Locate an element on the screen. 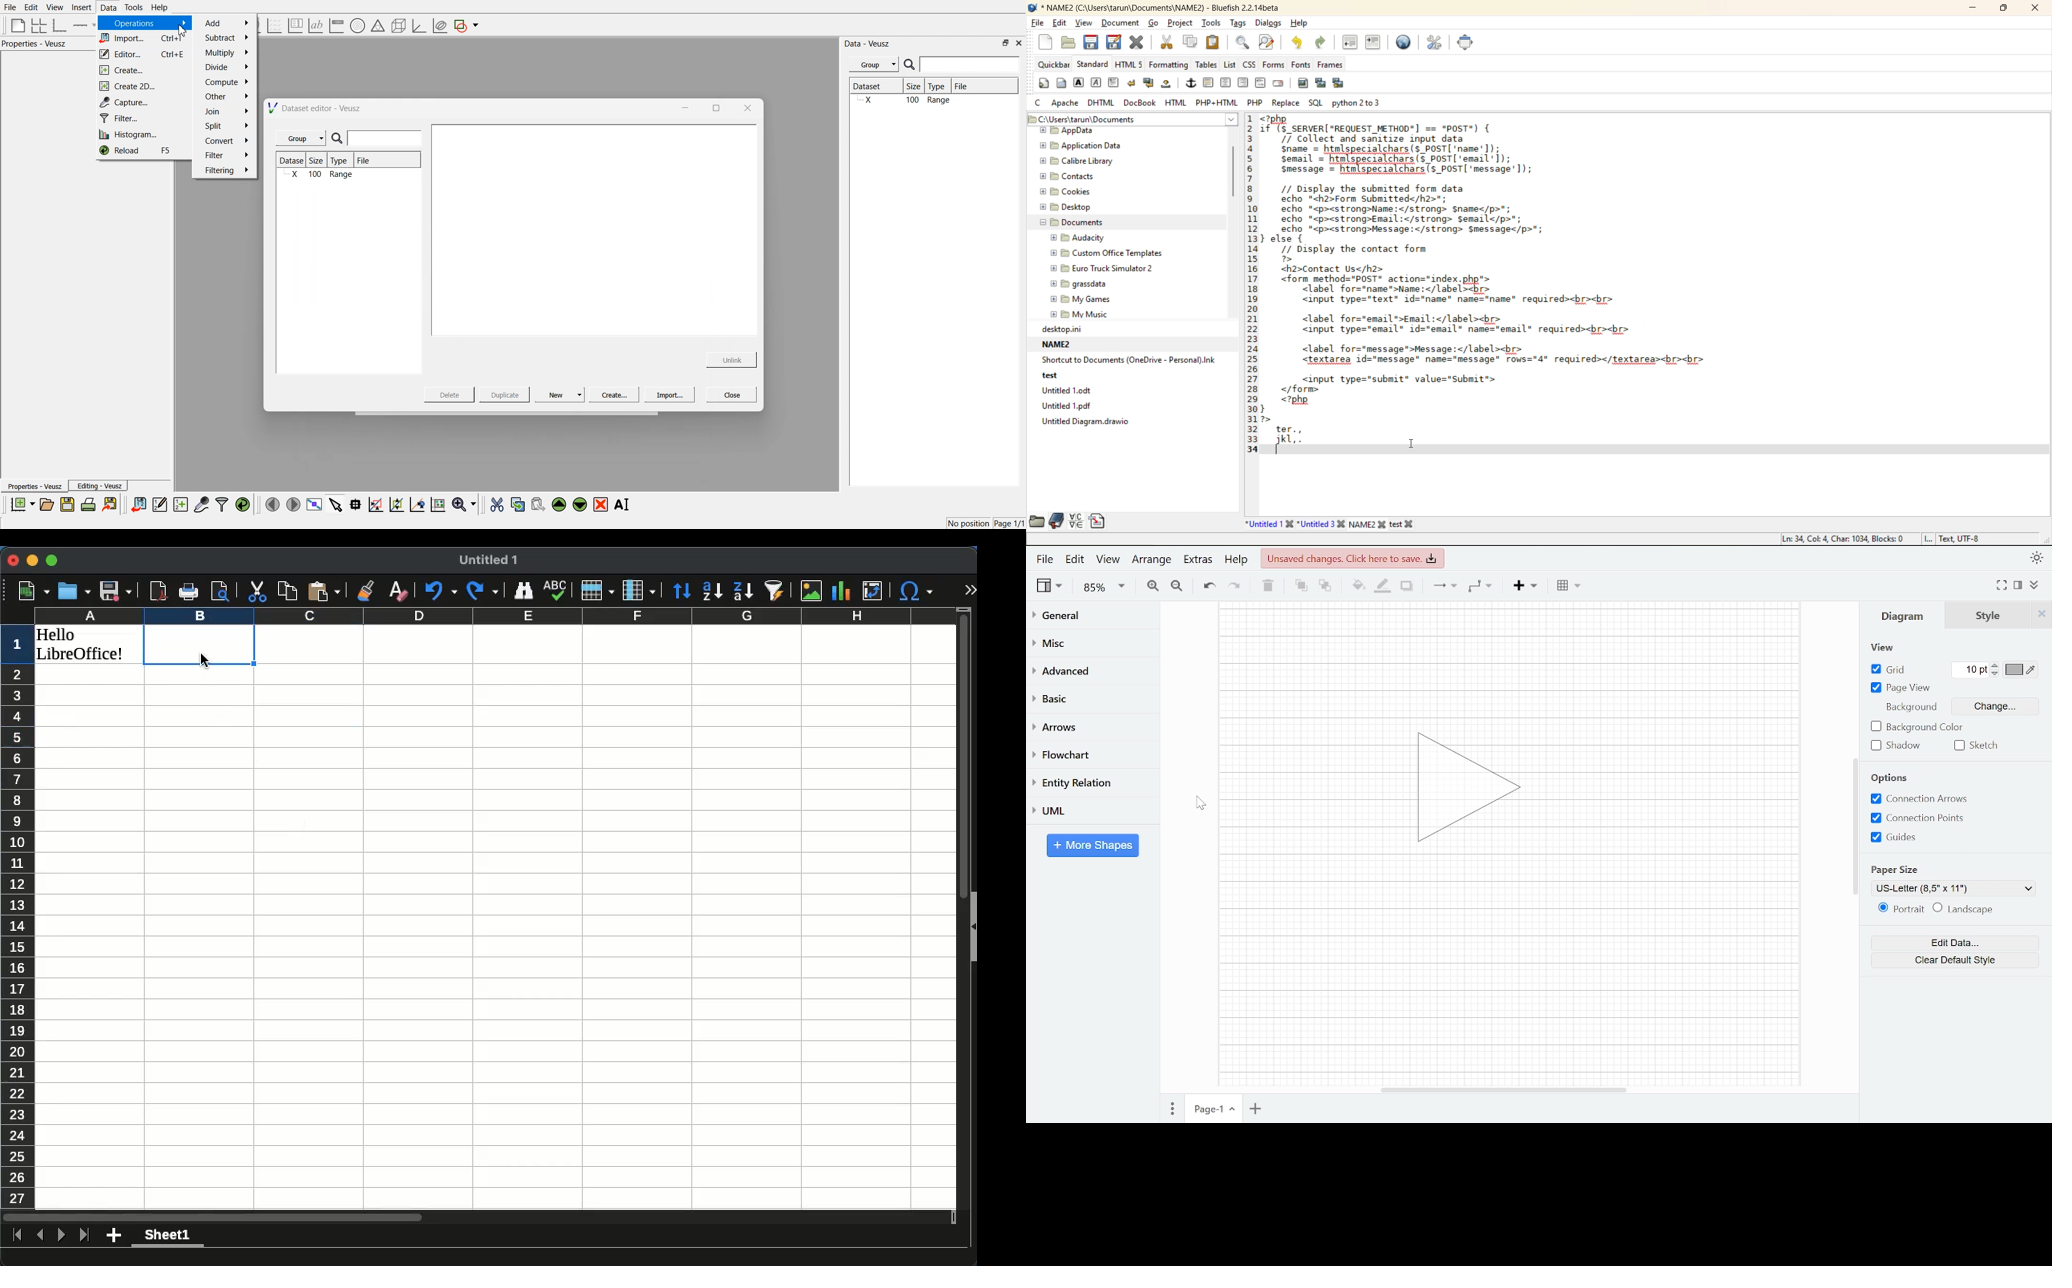 This screenshot has width=2072, height=1288. html comment is located at coordinates (1262, 83).